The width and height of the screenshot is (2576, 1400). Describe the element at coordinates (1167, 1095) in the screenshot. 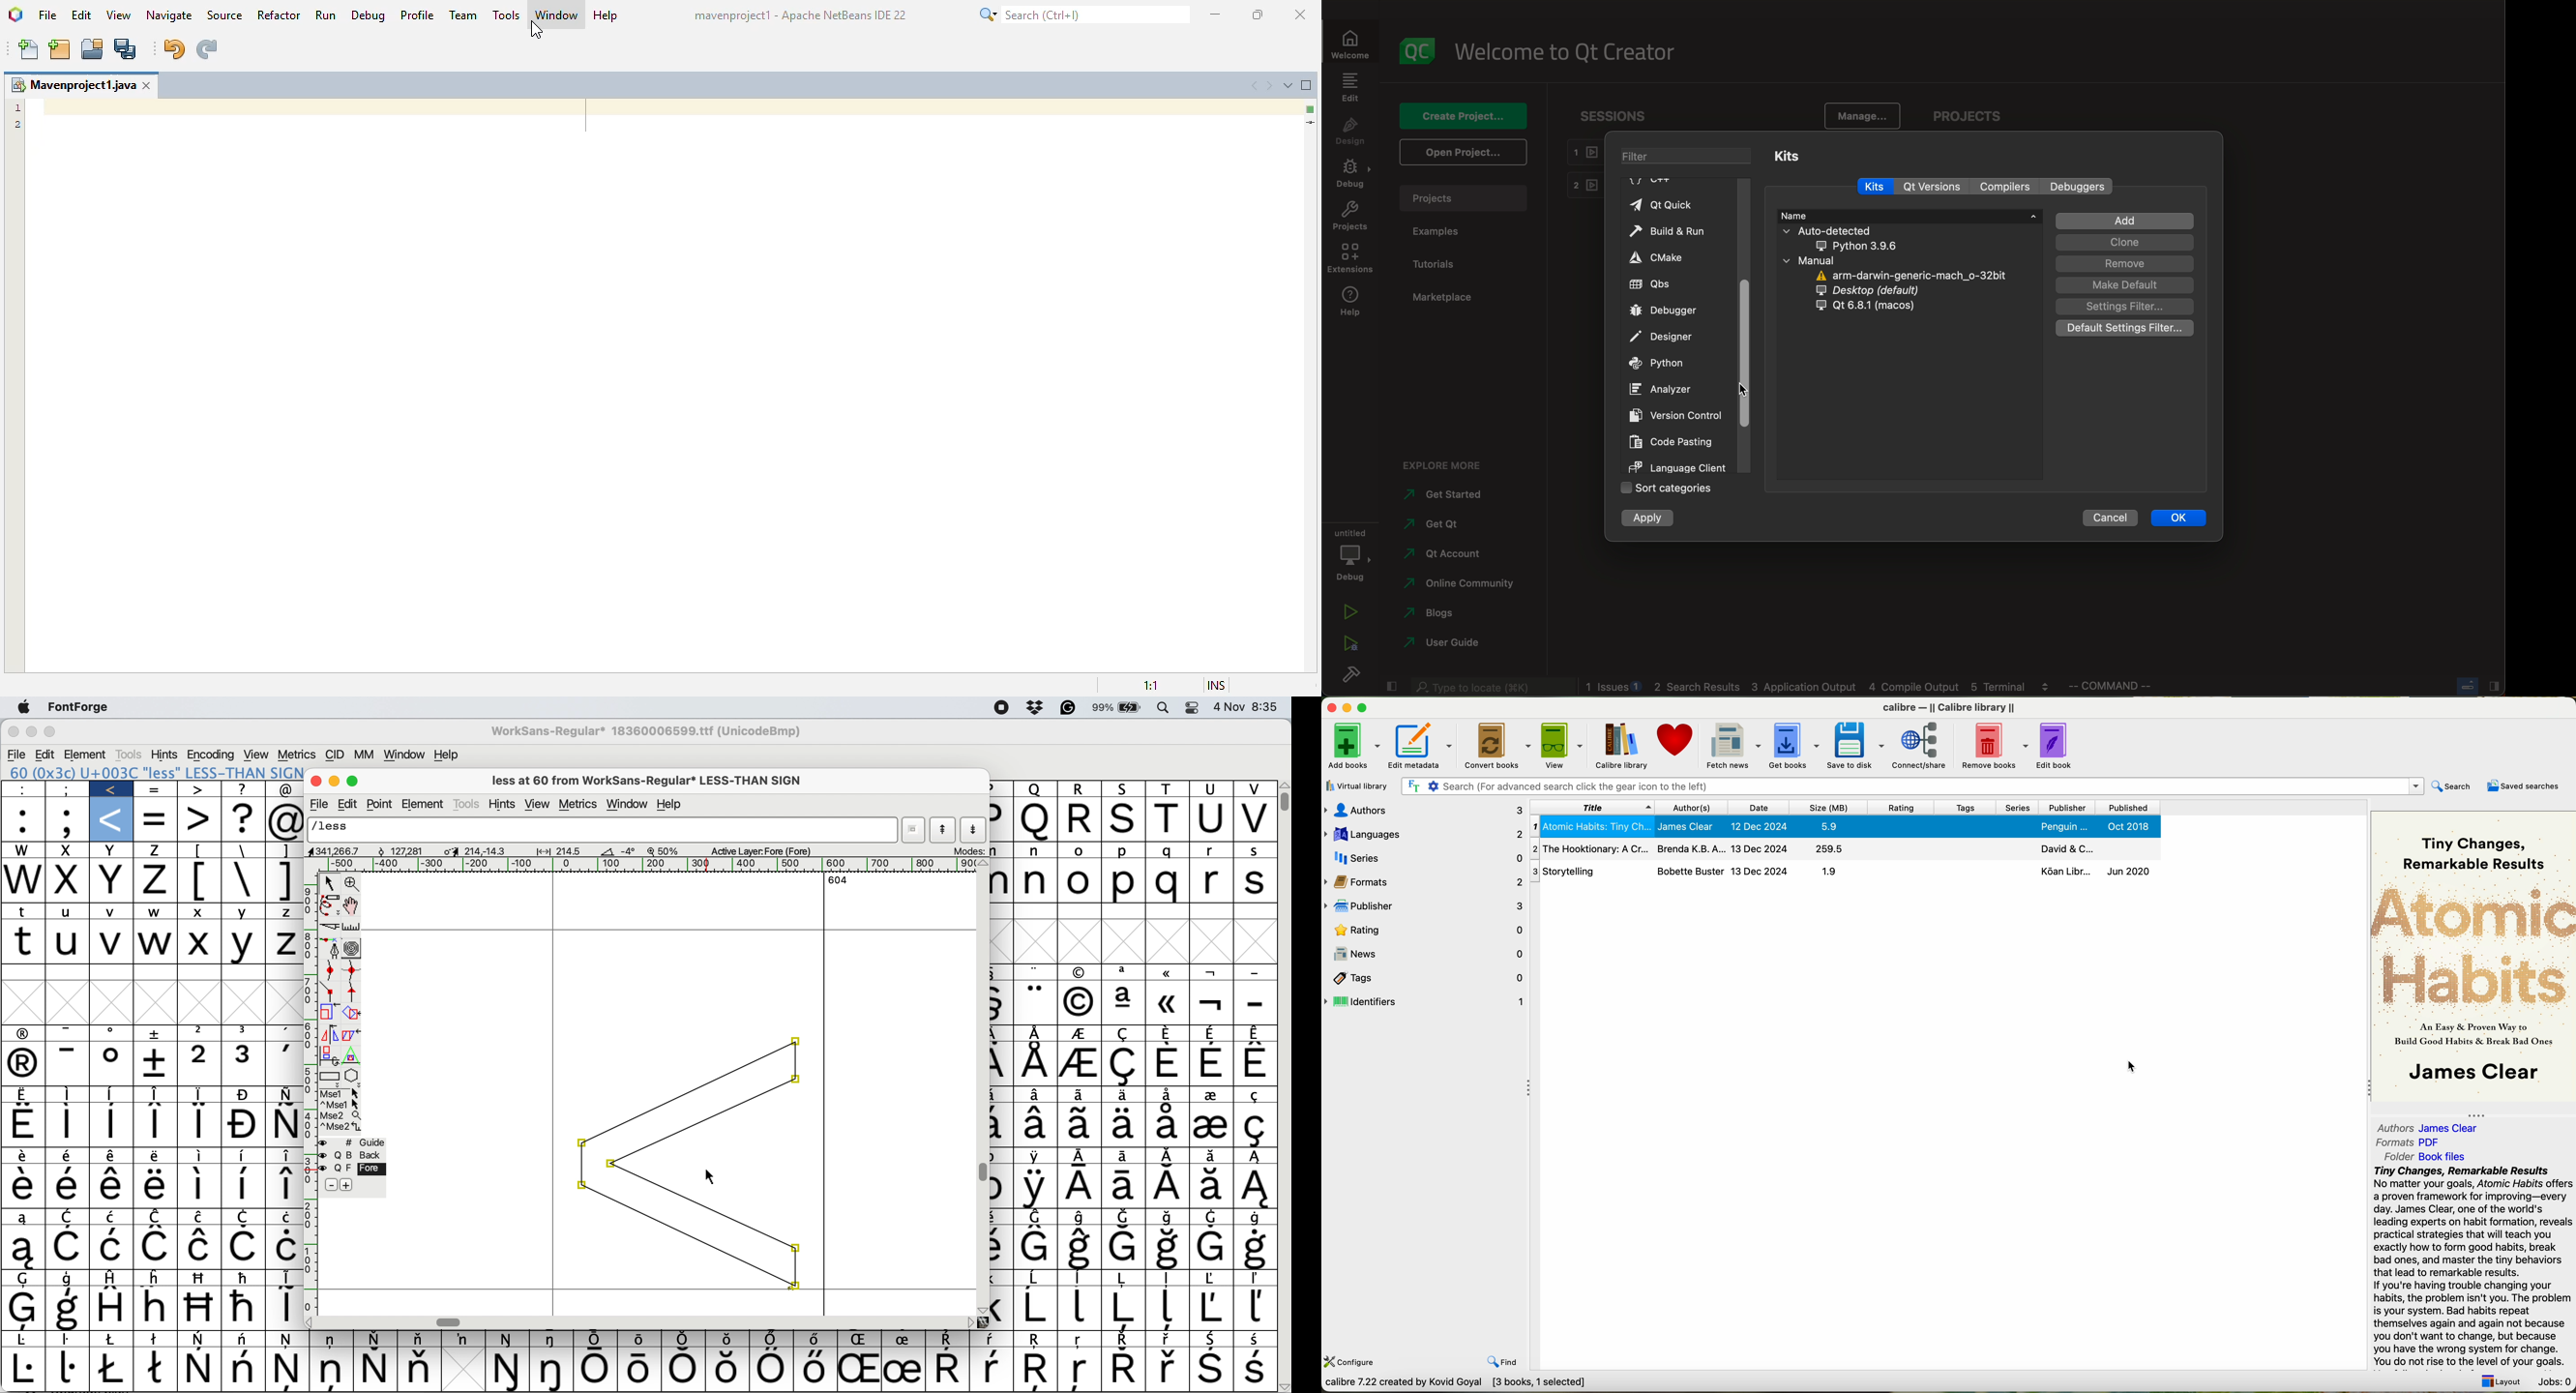

I see `Symbol` at that location.